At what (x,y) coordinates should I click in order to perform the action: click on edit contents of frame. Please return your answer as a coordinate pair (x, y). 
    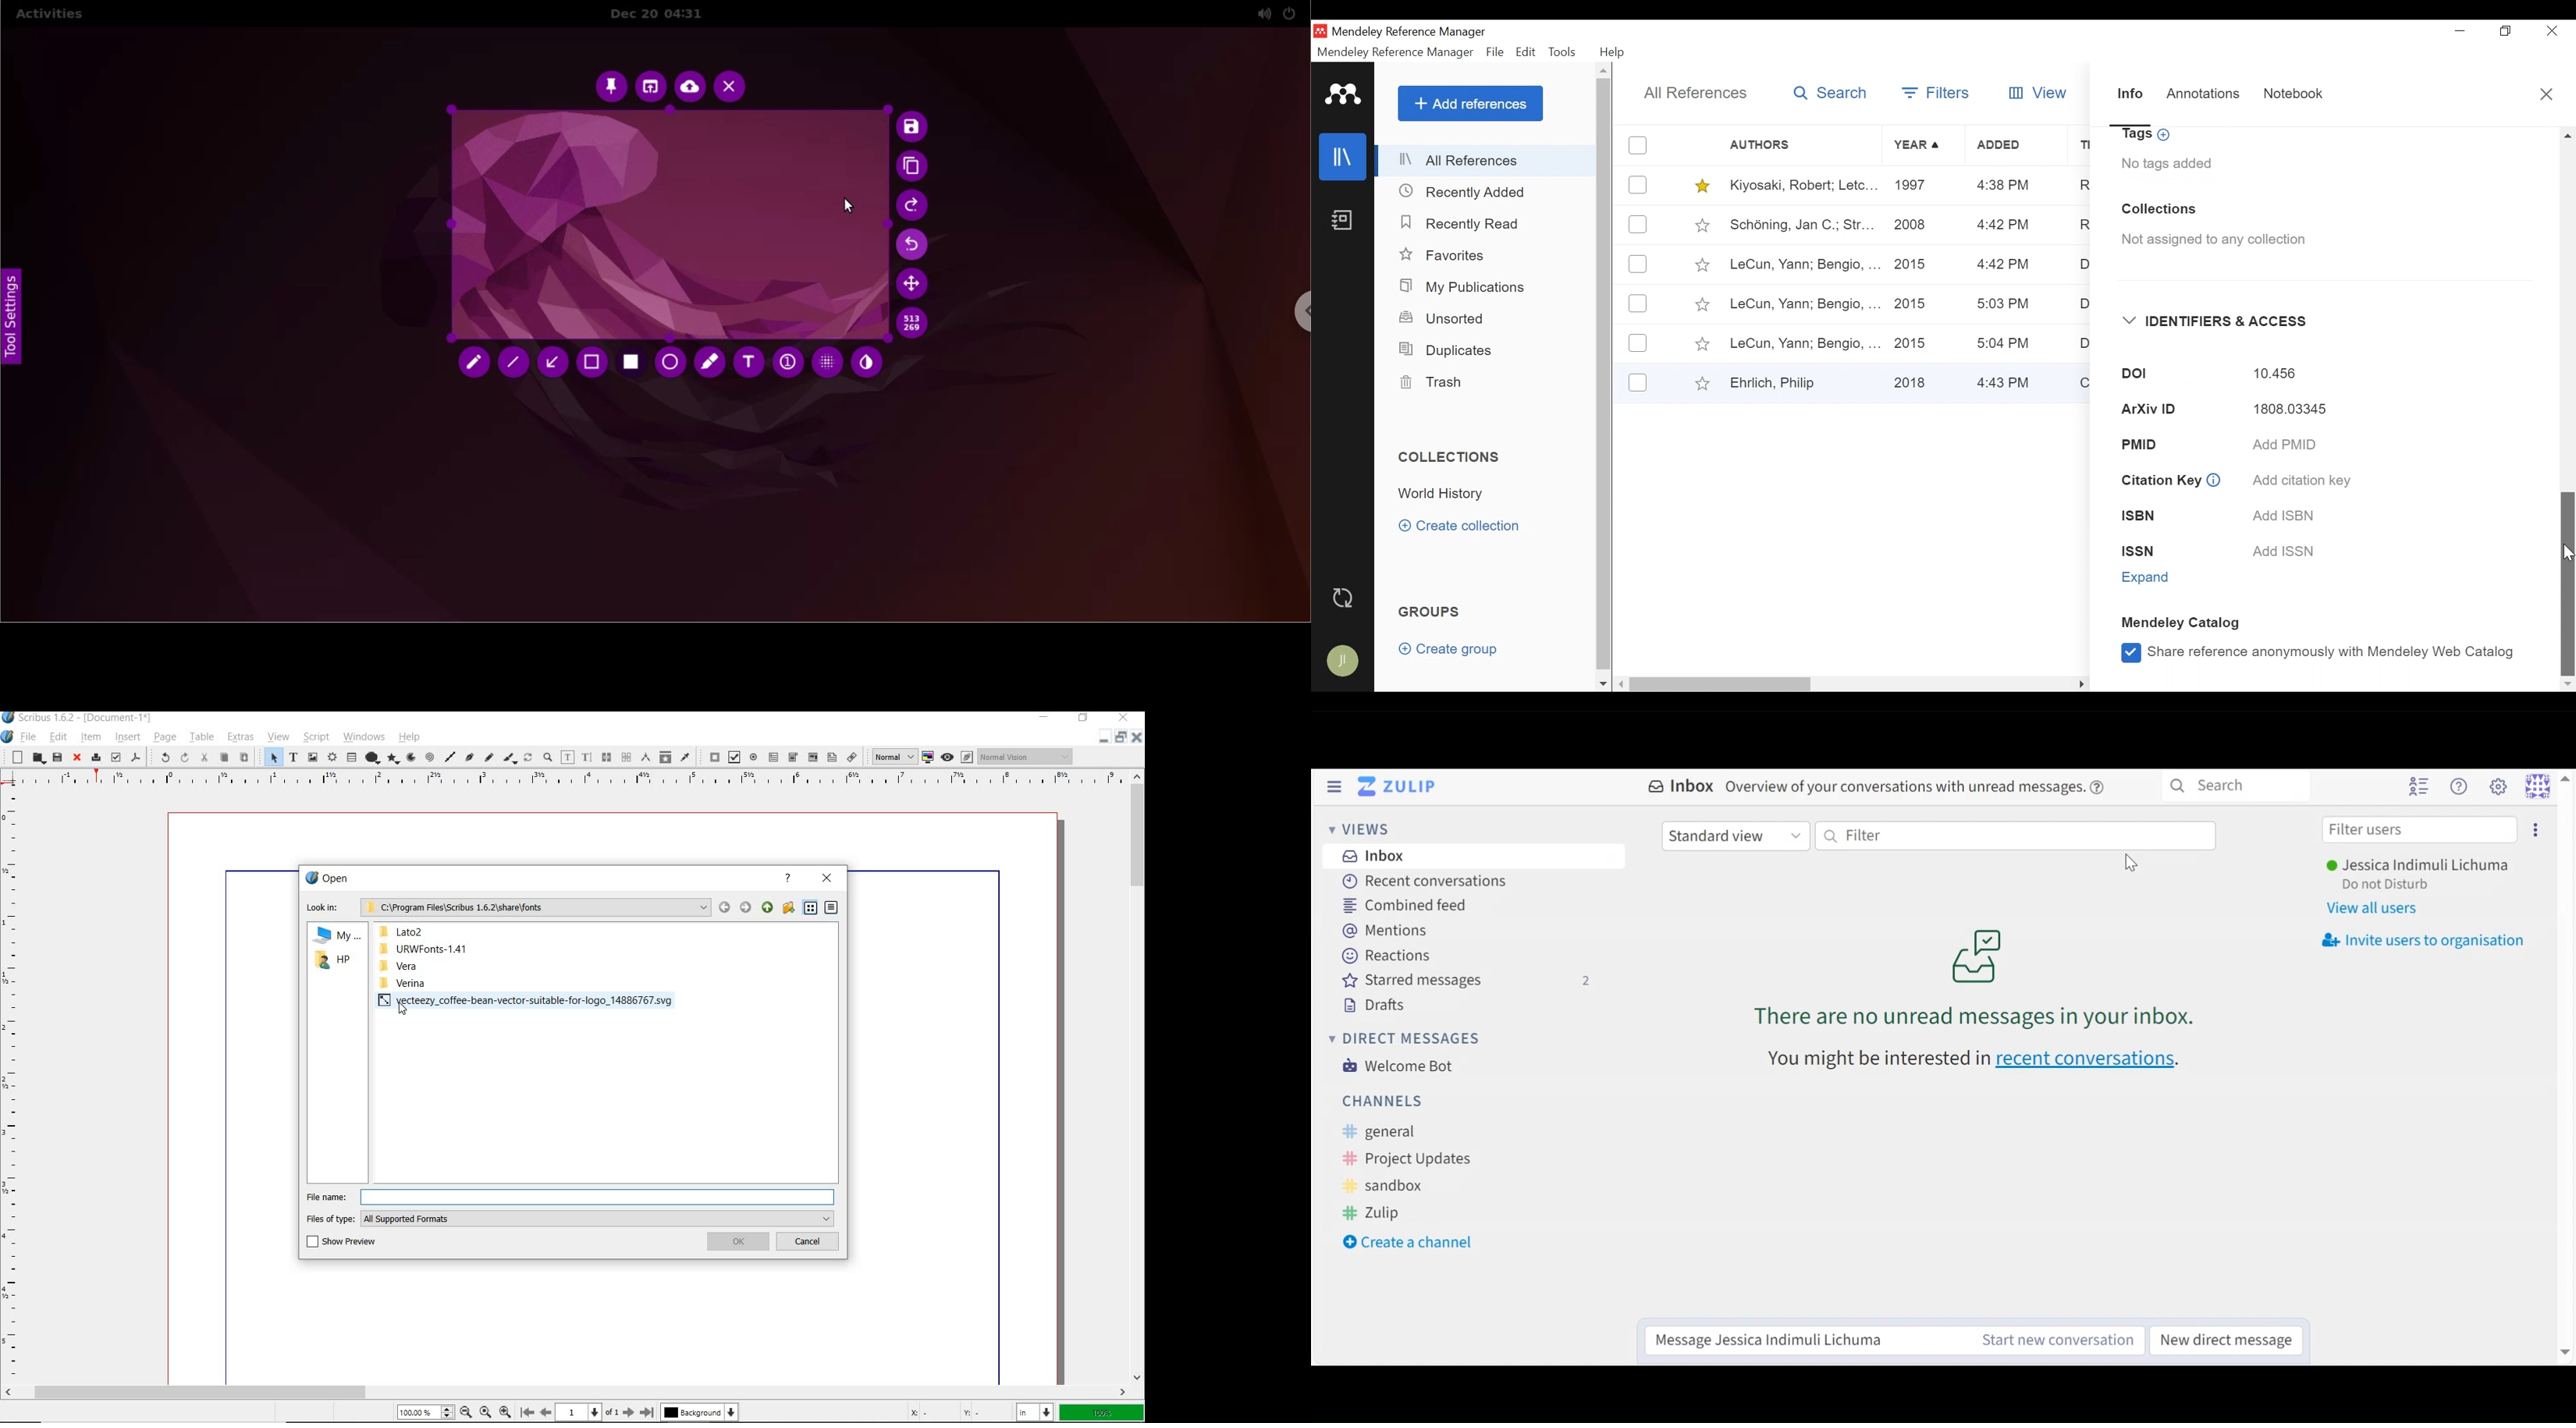
    Looking at the image, I should click on (569, 758).